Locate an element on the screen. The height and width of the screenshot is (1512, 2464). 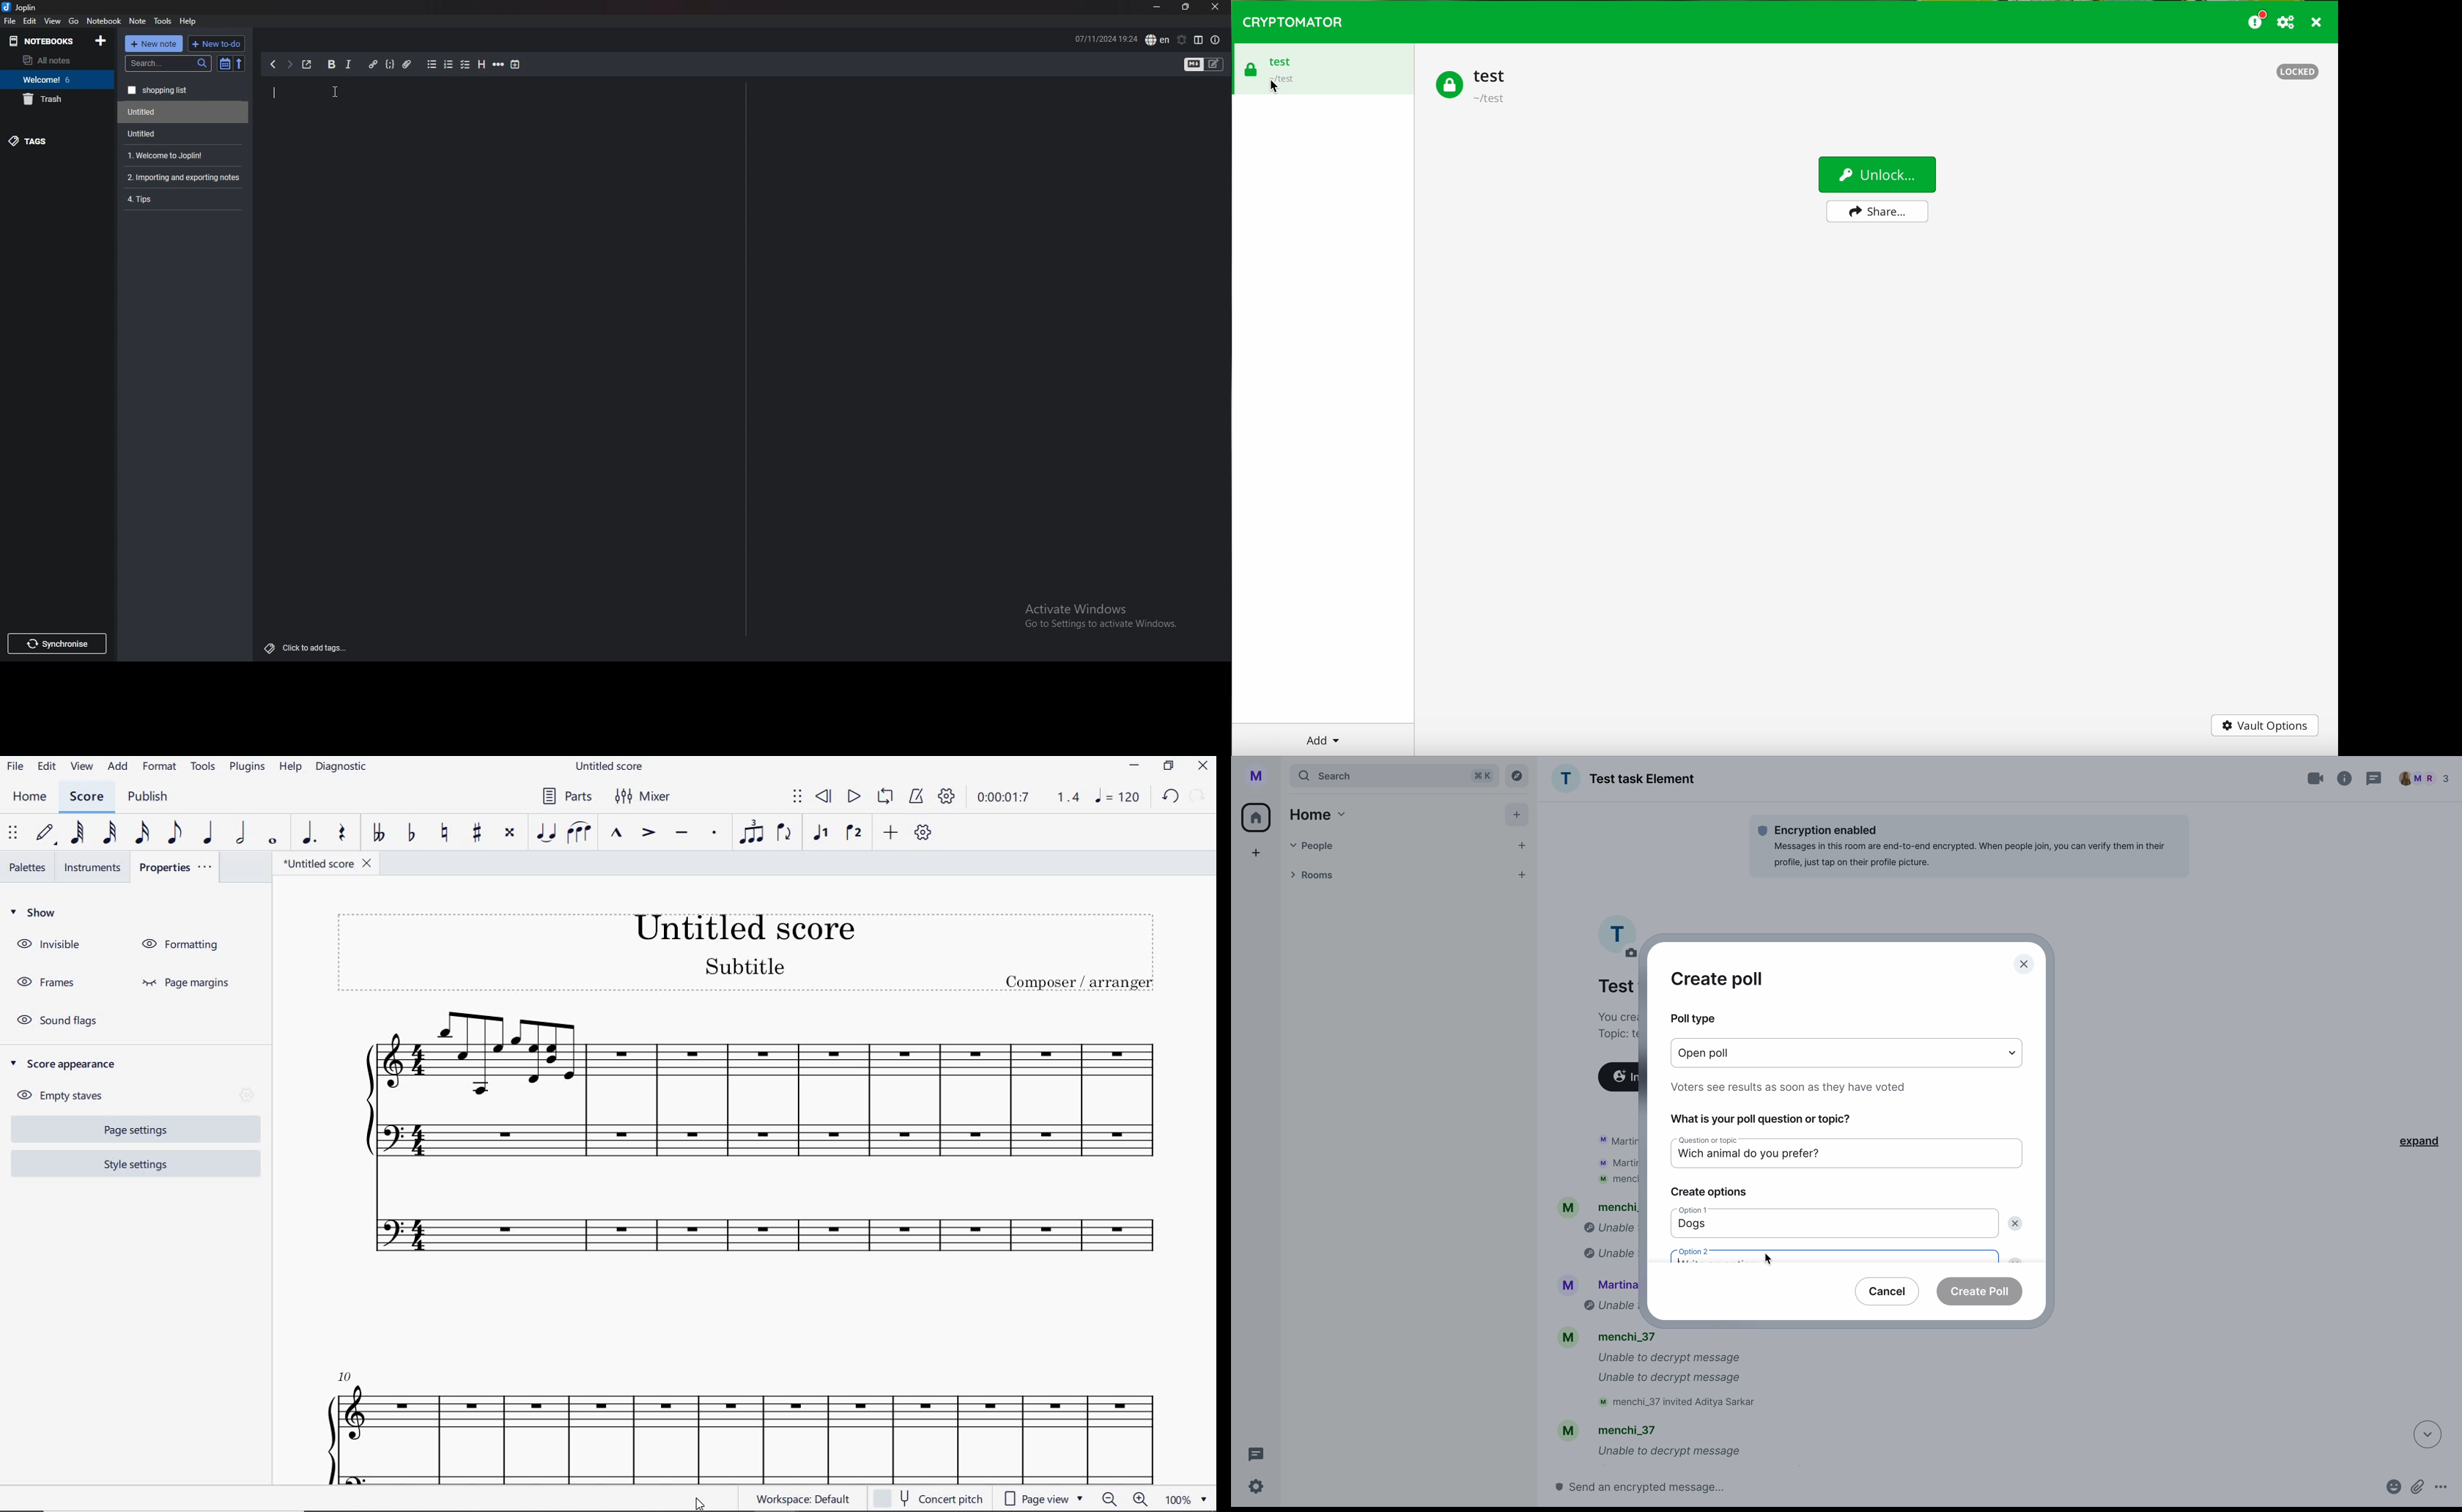
toggle sort order is located at coordinates (225, 65).